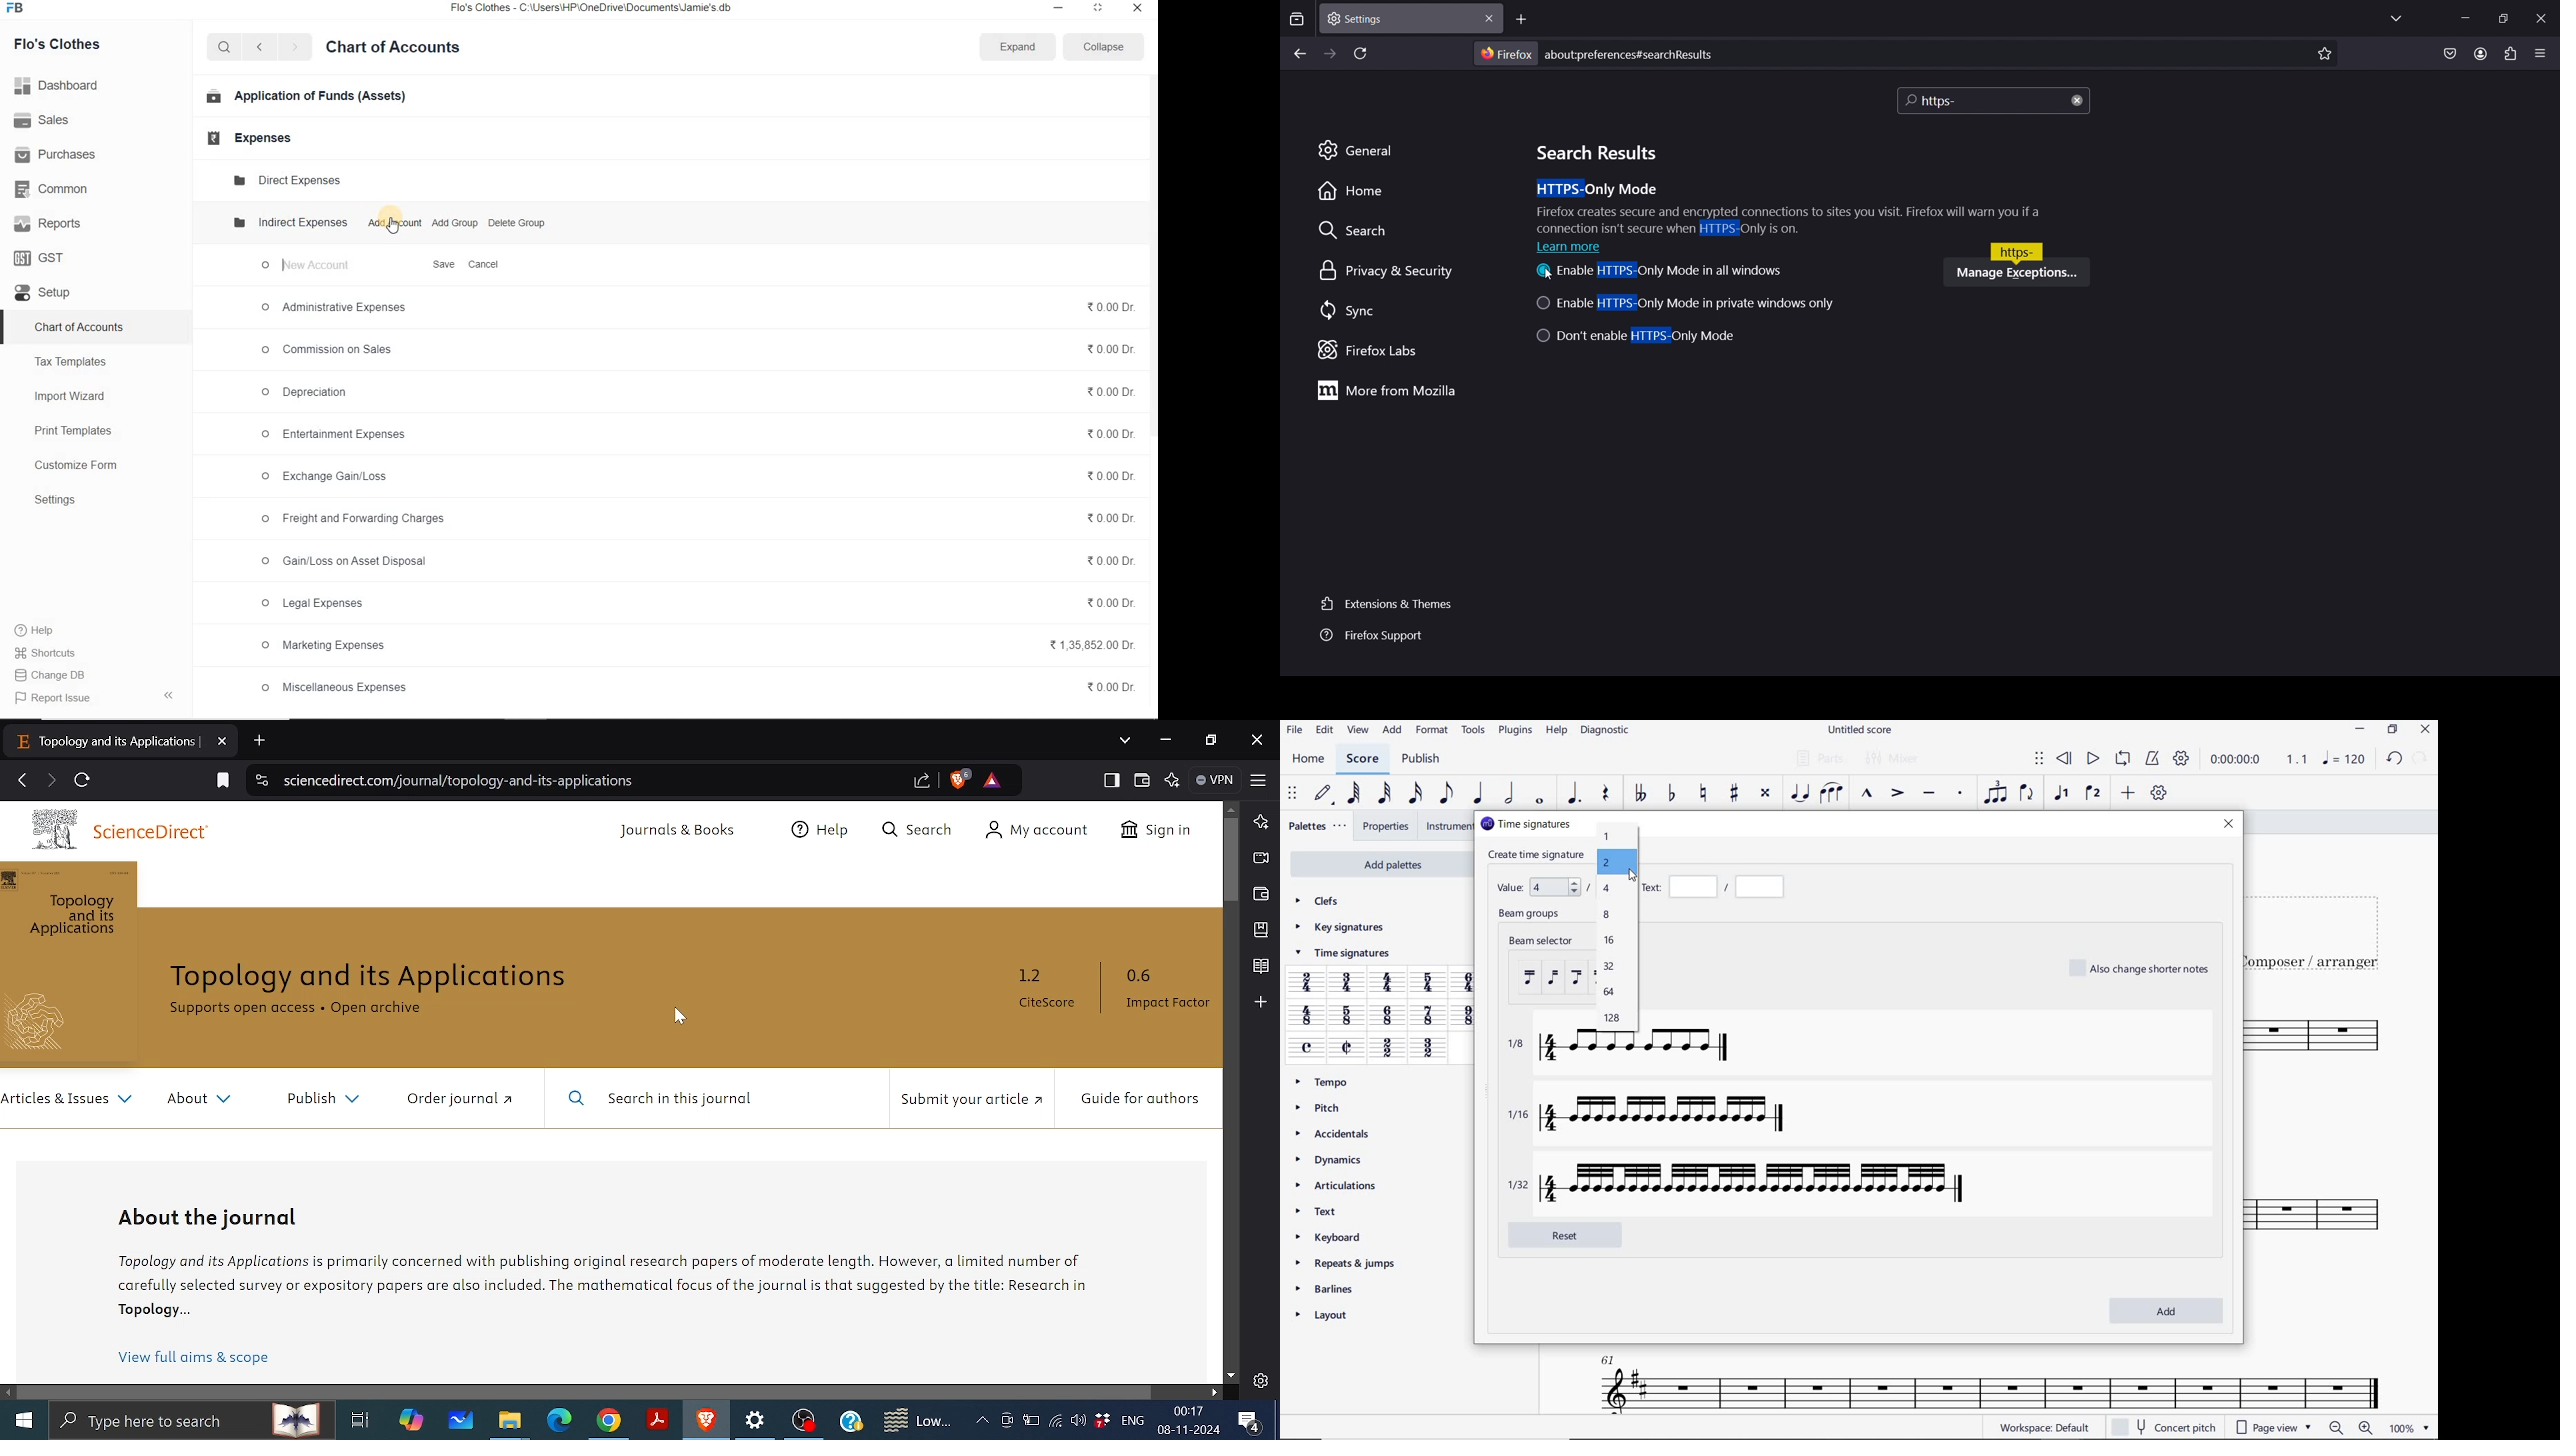 The width and height of the screenshot is (2576, 1456). Describe the element at coordinates (1346, 1017) in the screenshot. I see `5/8` at that location.